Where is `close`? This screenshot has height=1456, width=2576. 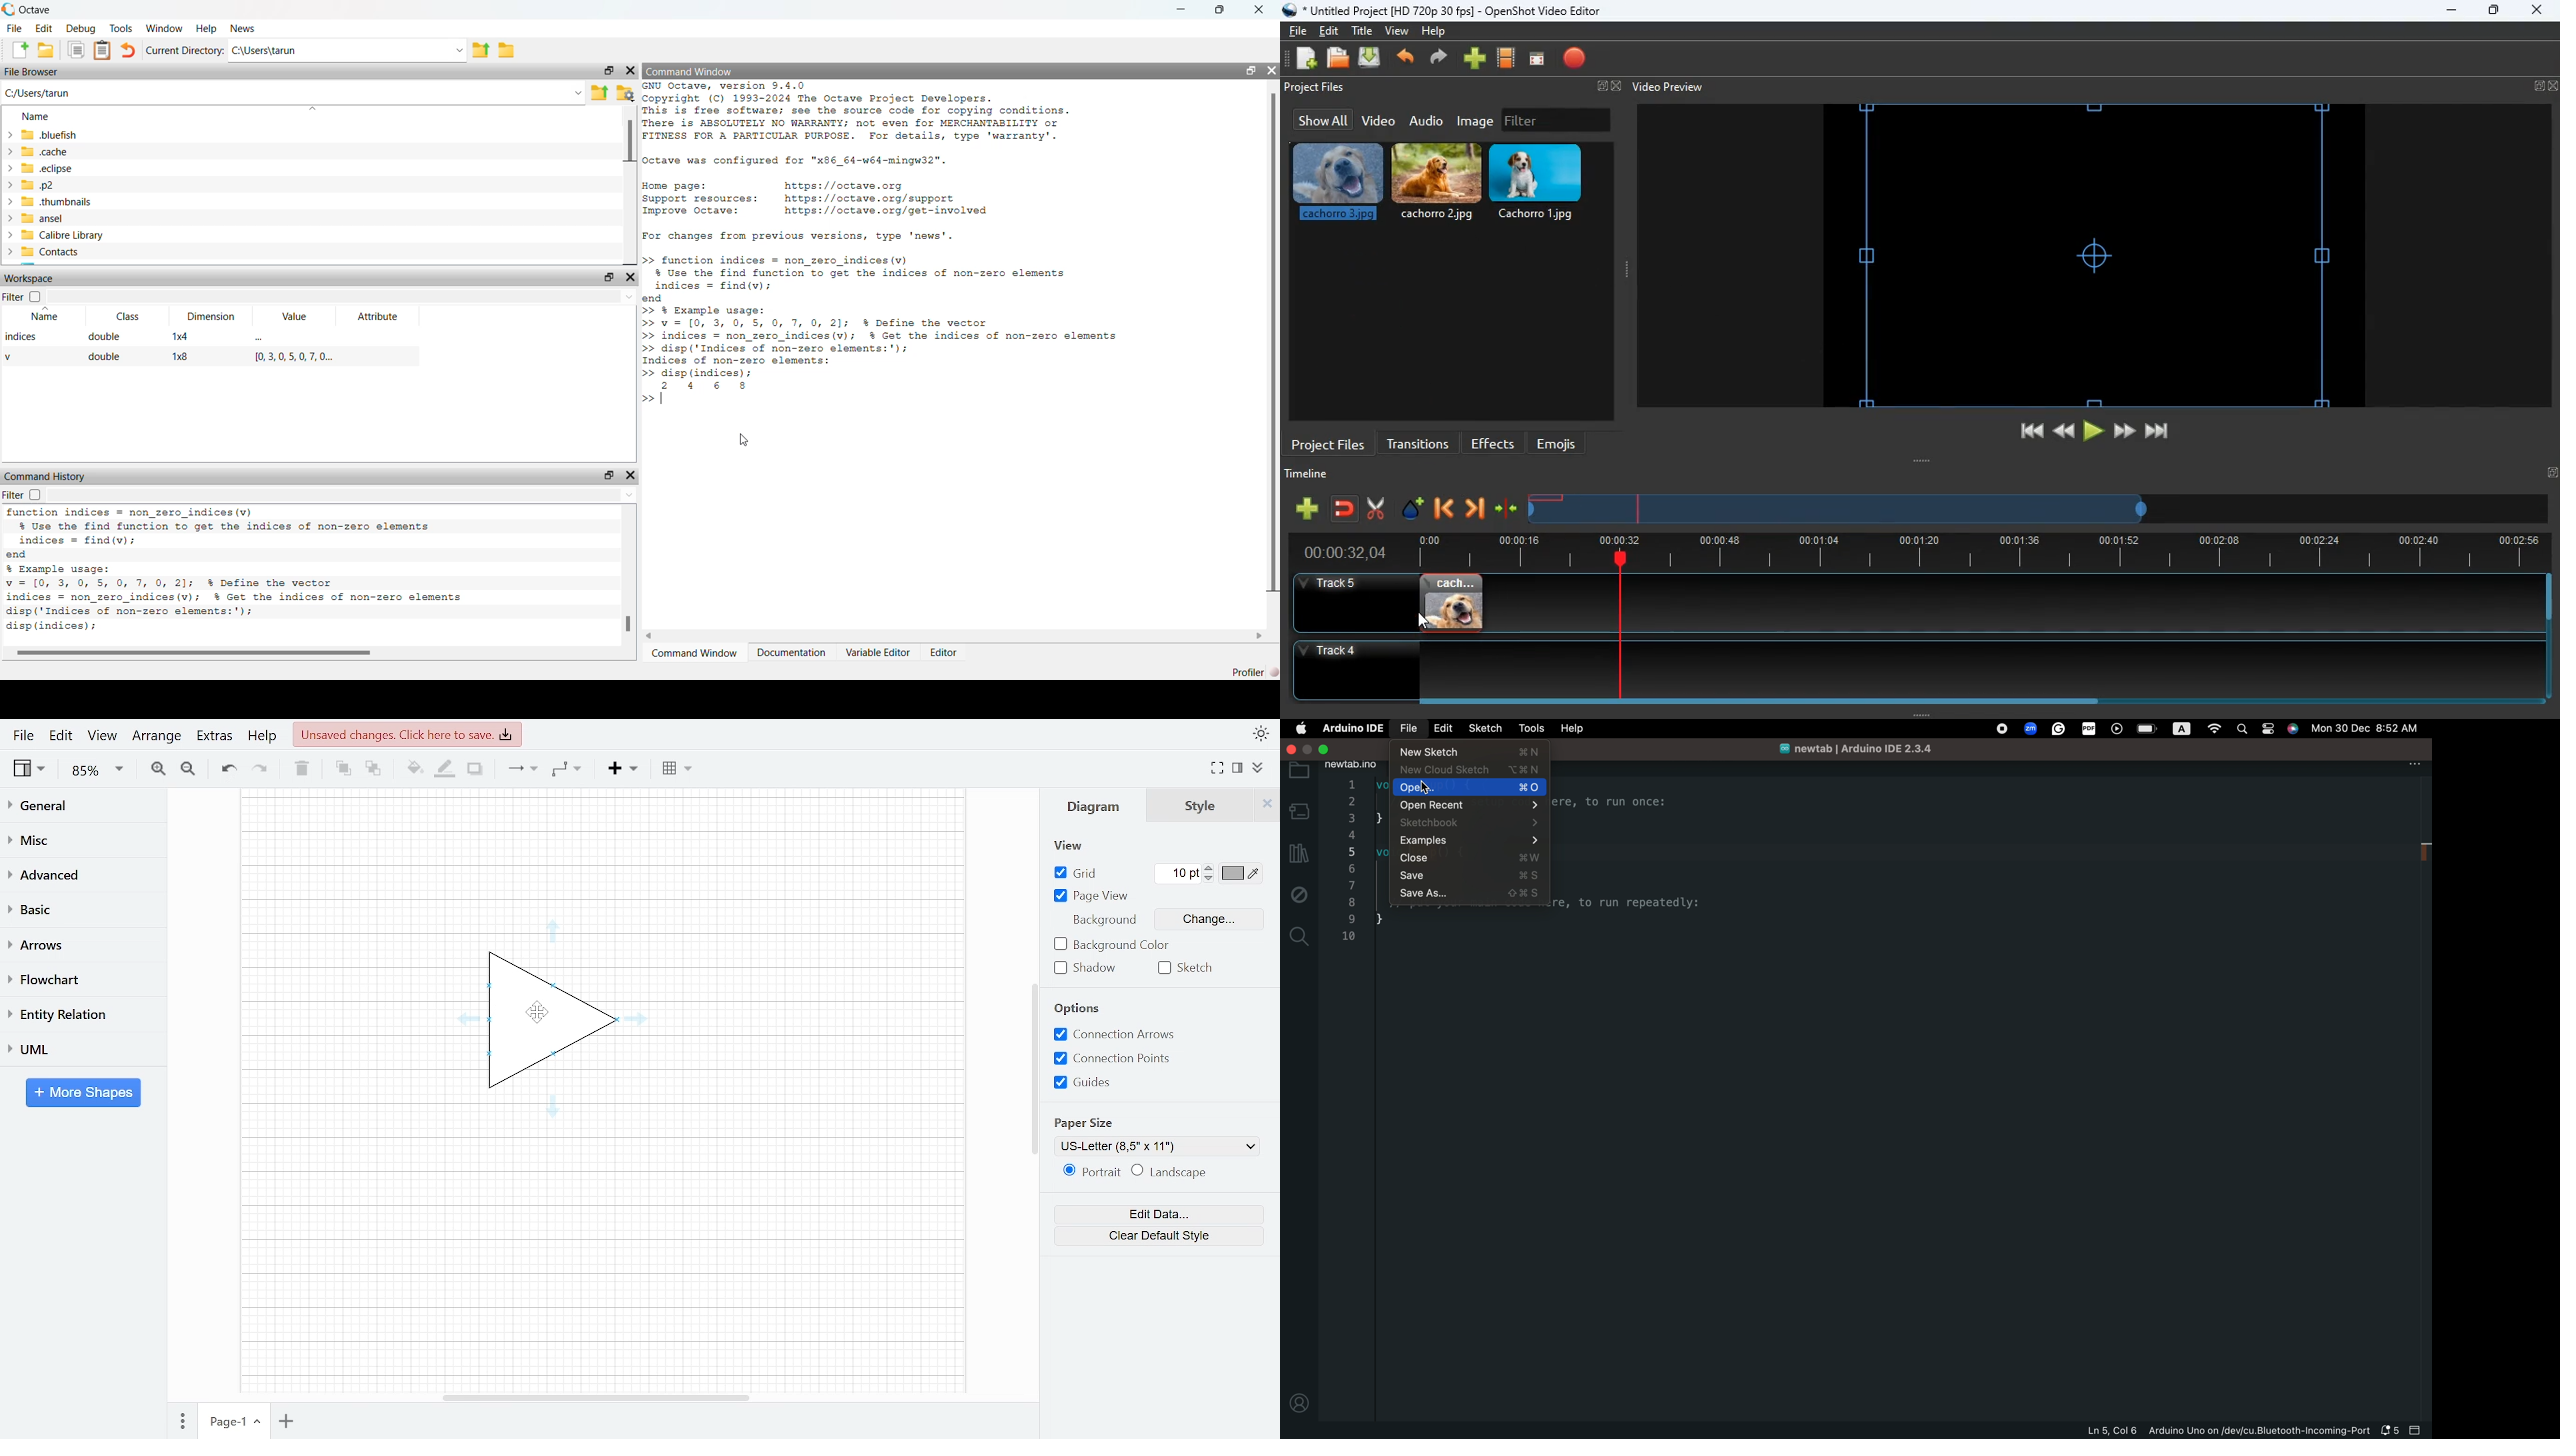
close is located at coordinates (1272, 69).